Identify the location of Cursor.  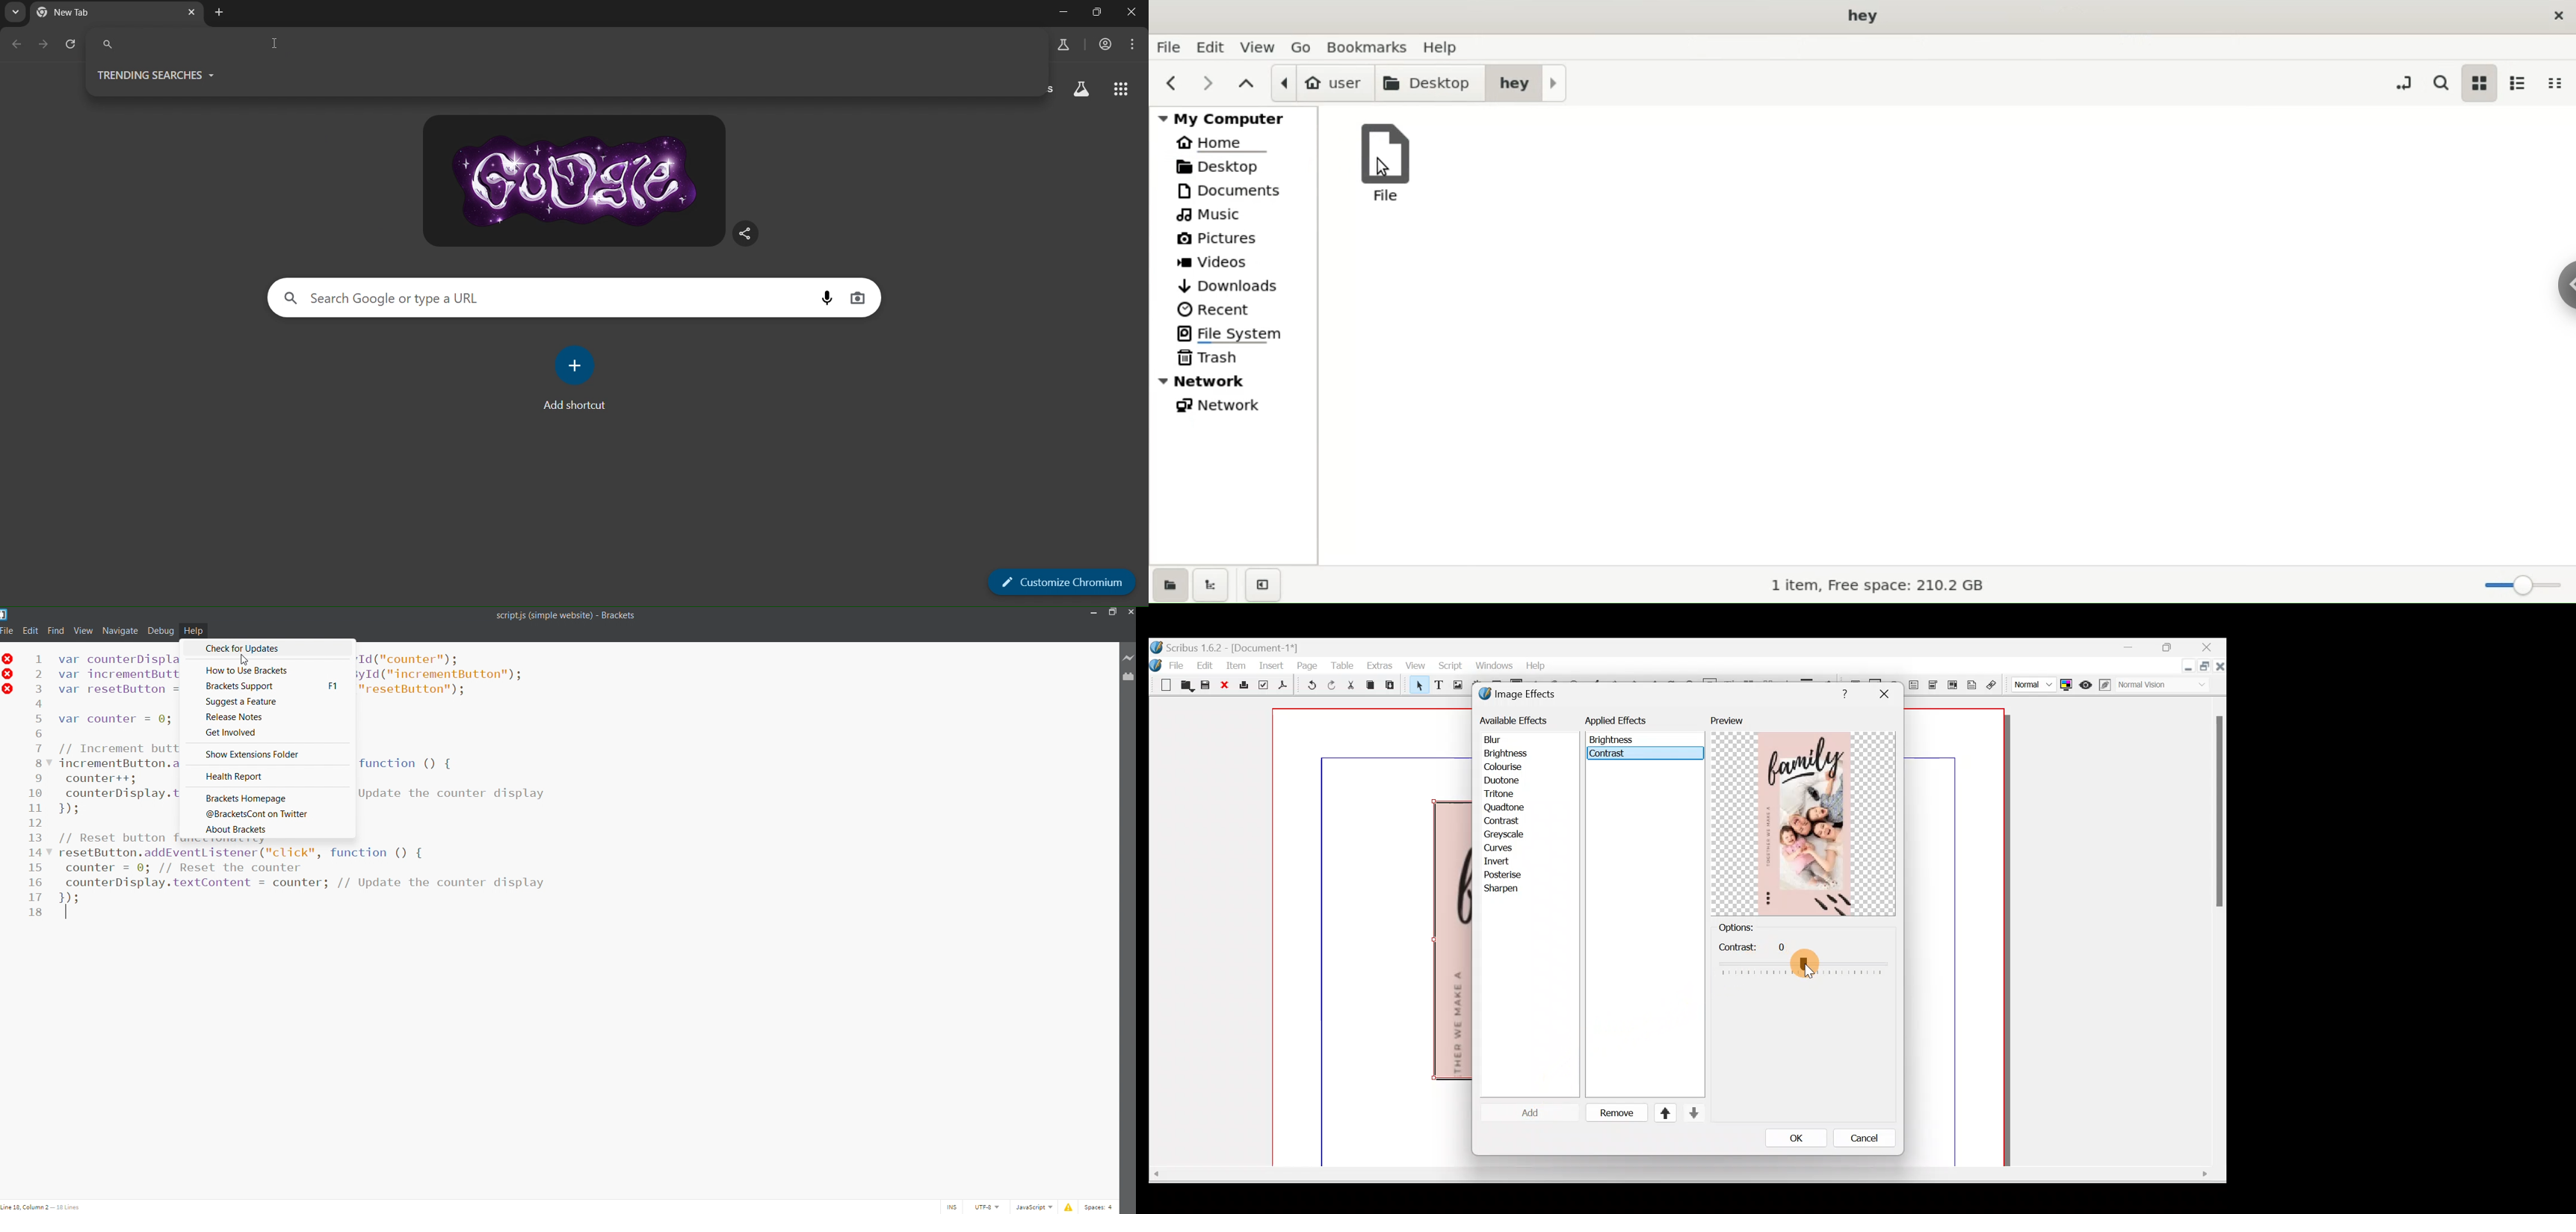
(1807, 970).